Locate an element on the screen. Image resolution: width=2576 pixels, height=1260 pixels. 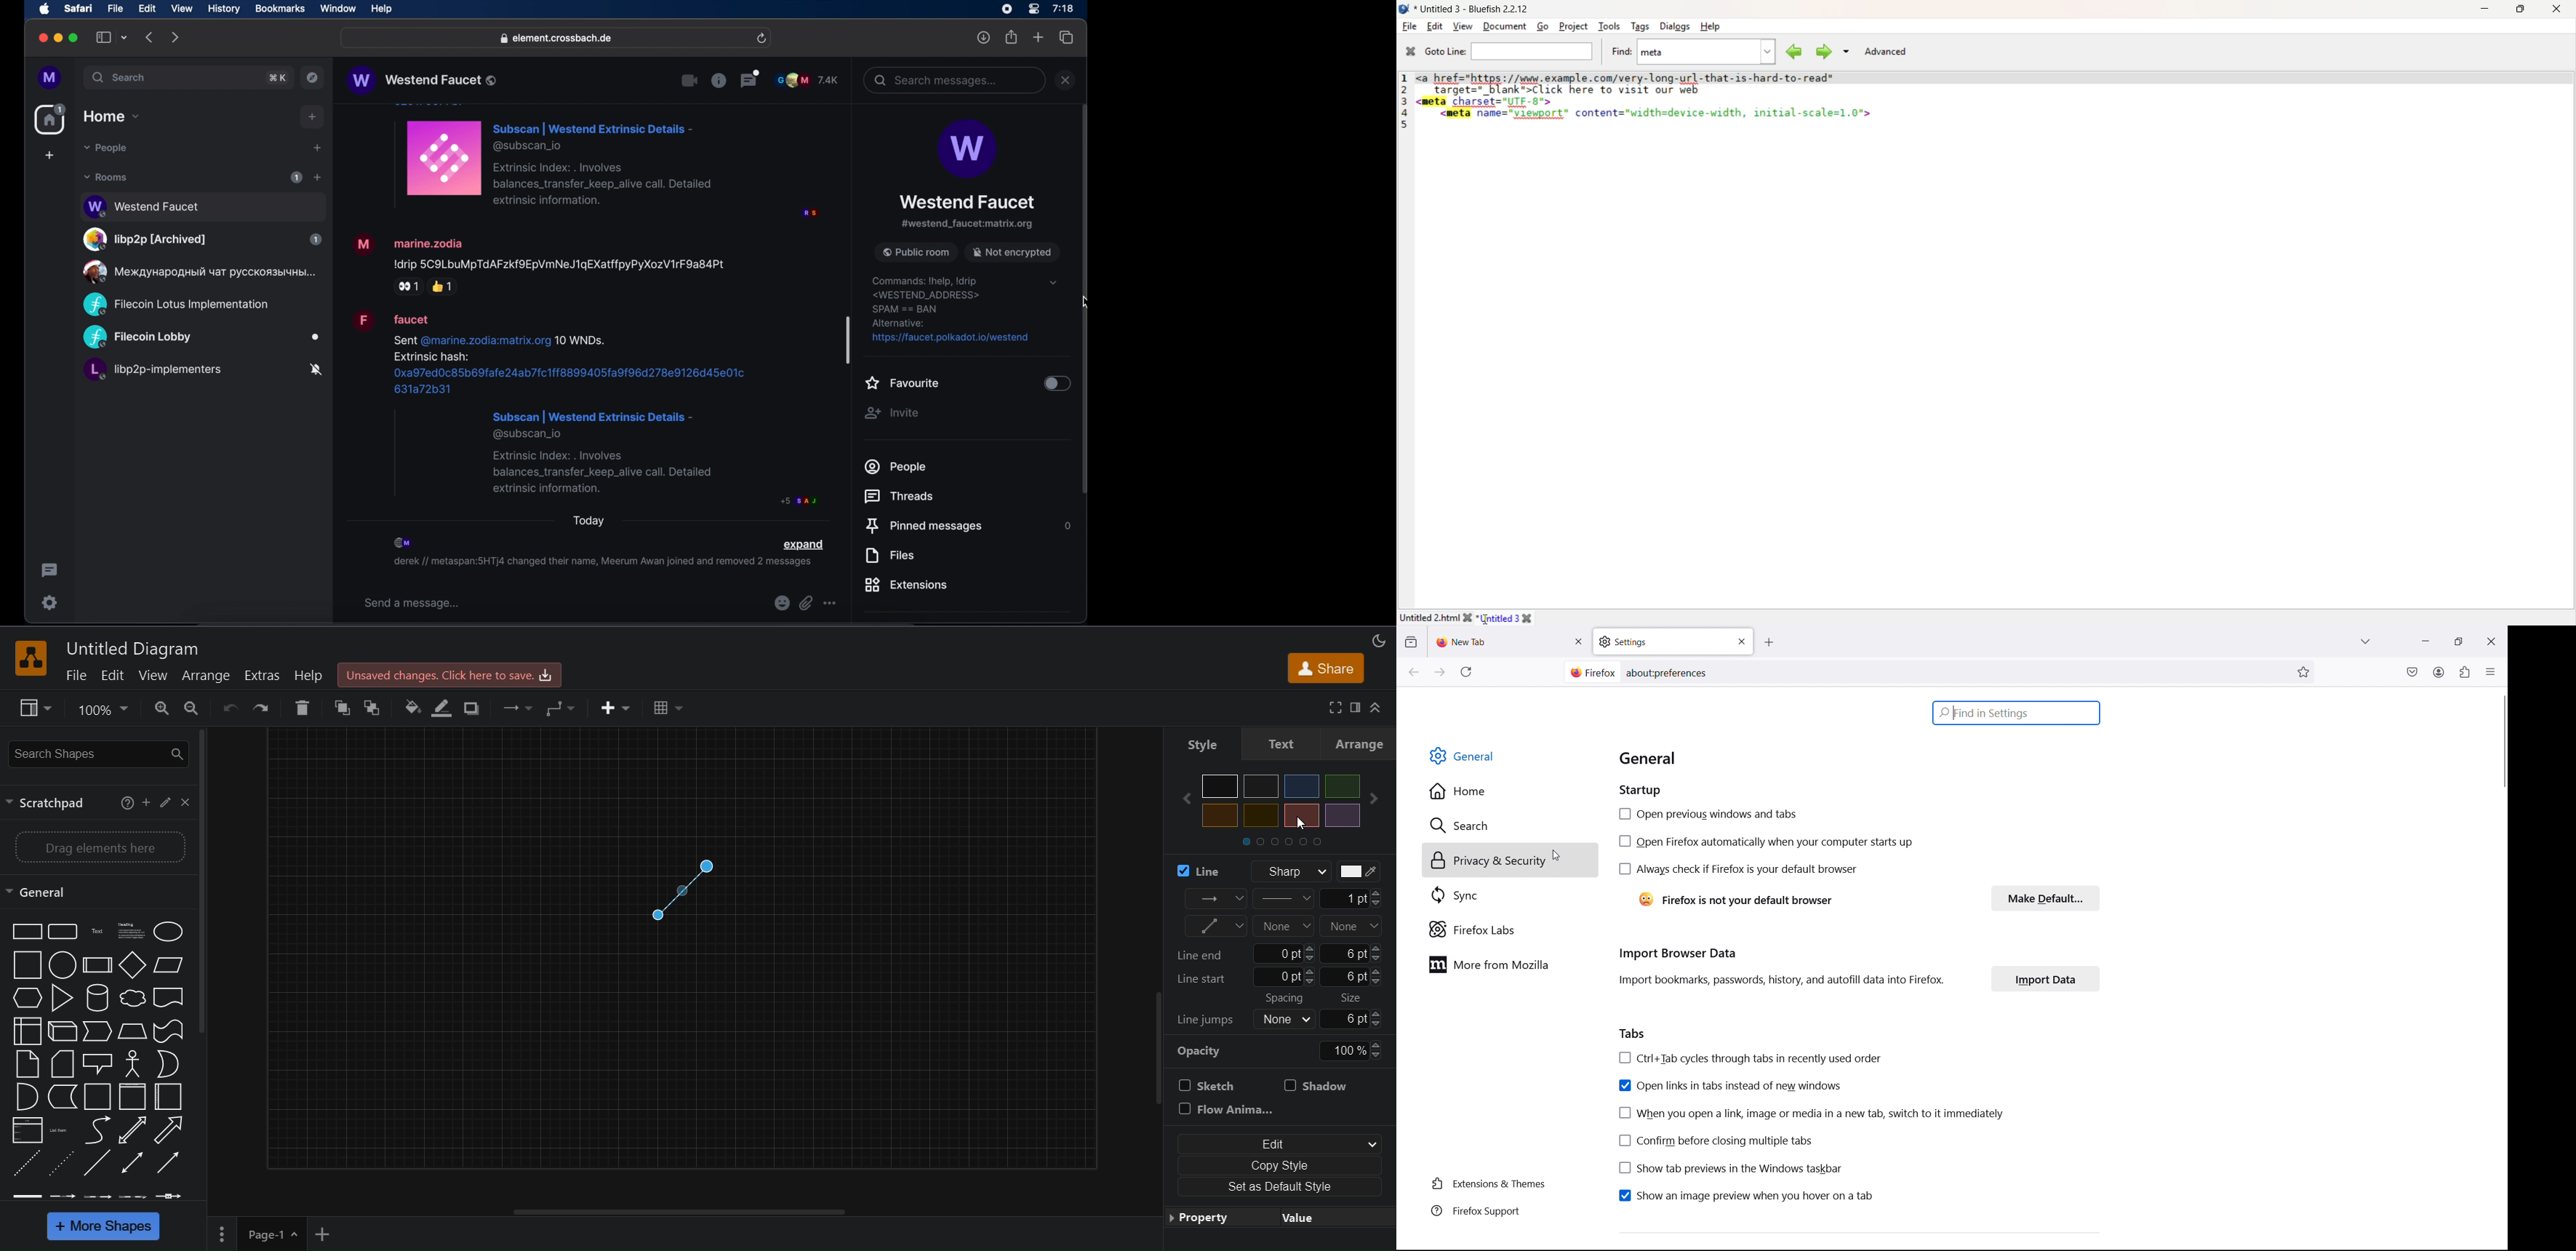
Ctrl+Tab cycles through tabs in recently used order checkbox is located at coordinates (1753, 1058).